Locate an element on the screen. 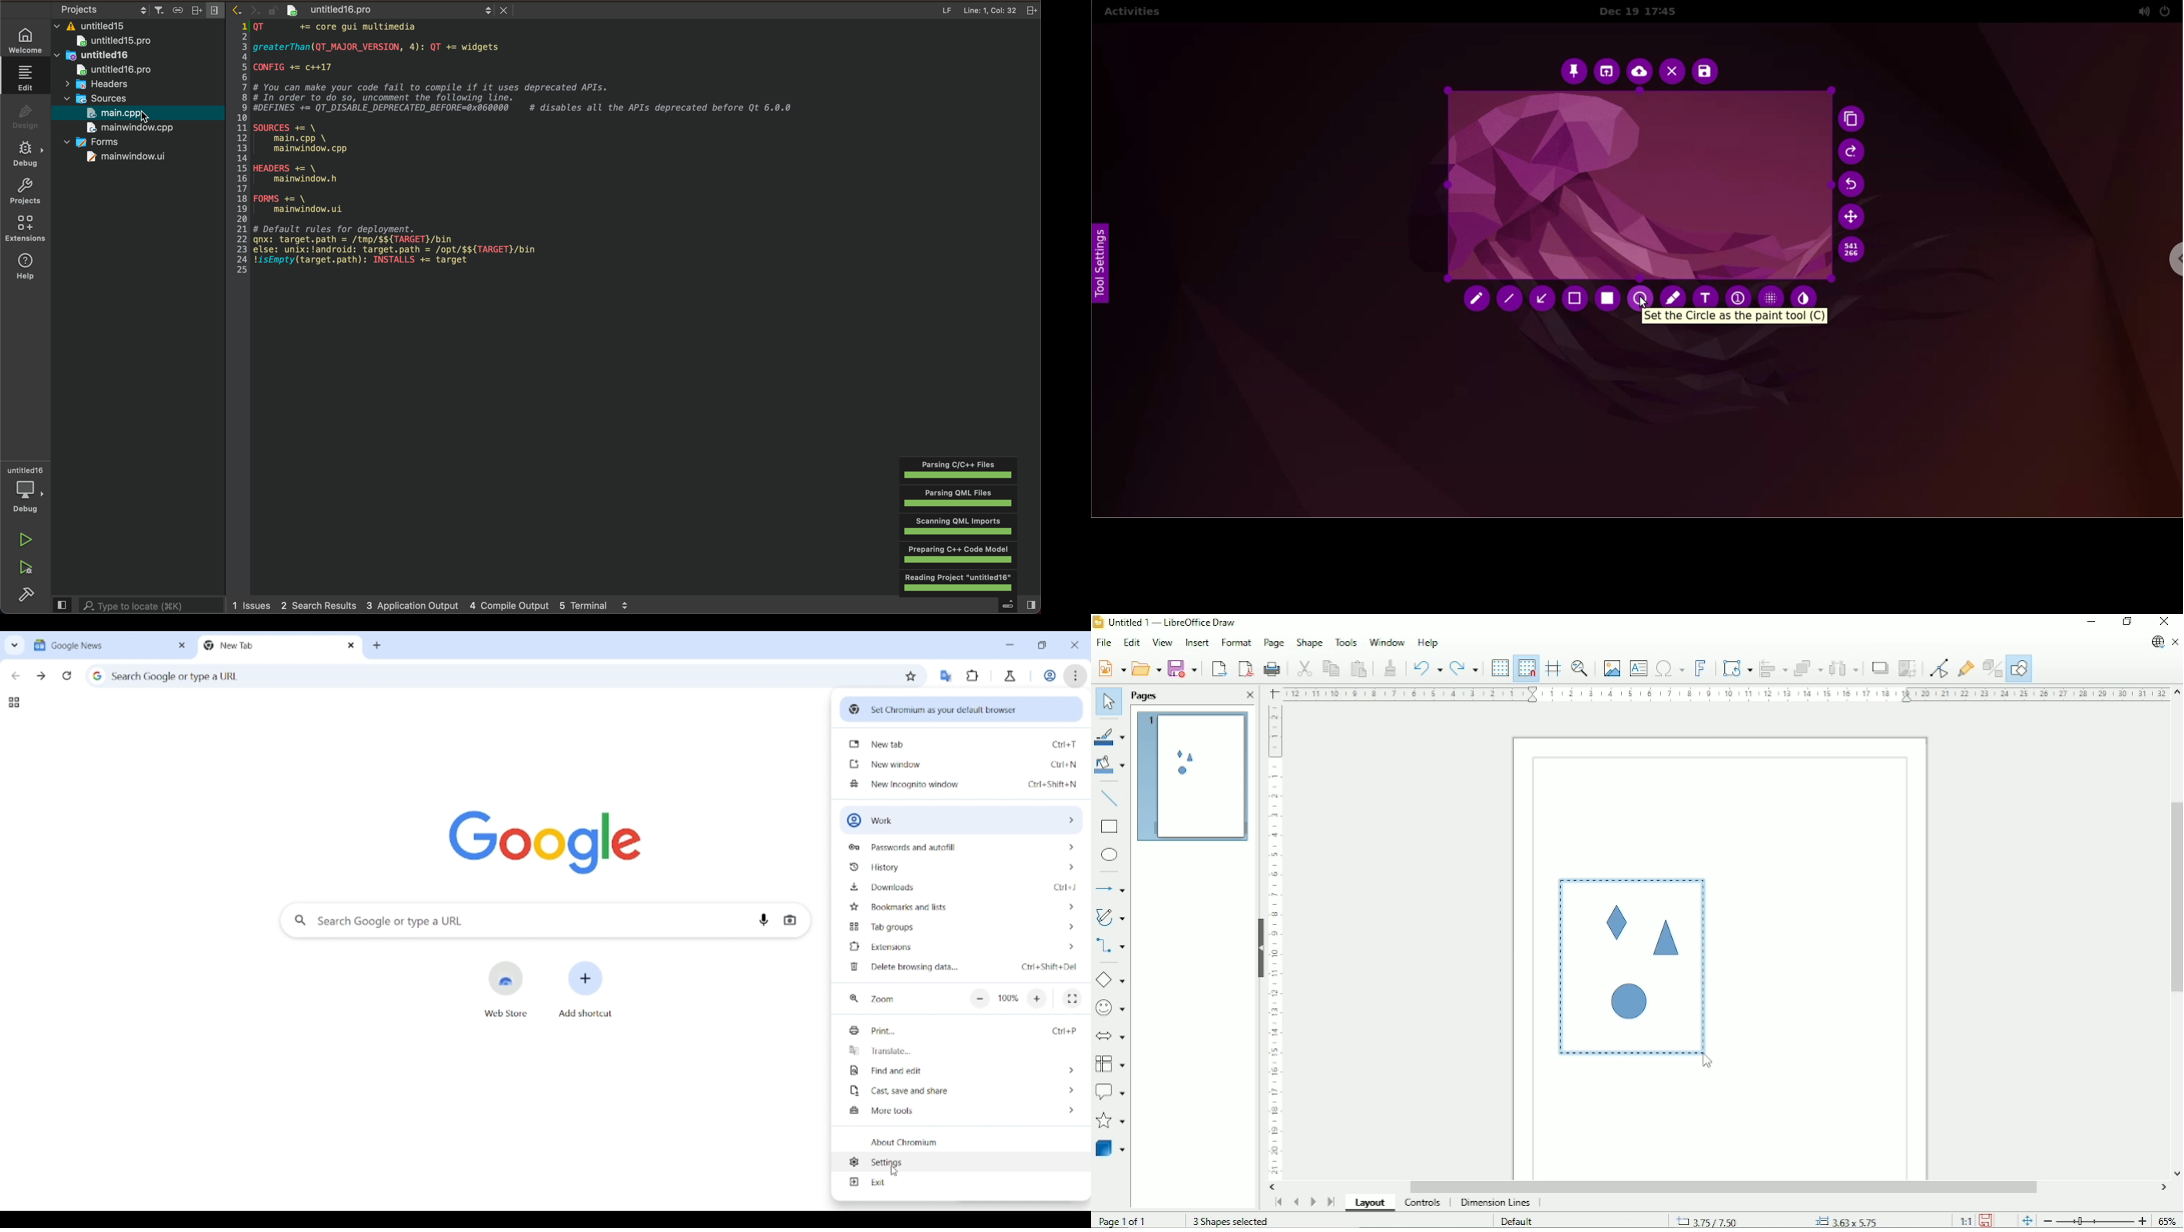 The image size is (2184, 1232). Toggle point edit mode is located at coordinates (1938, 668).